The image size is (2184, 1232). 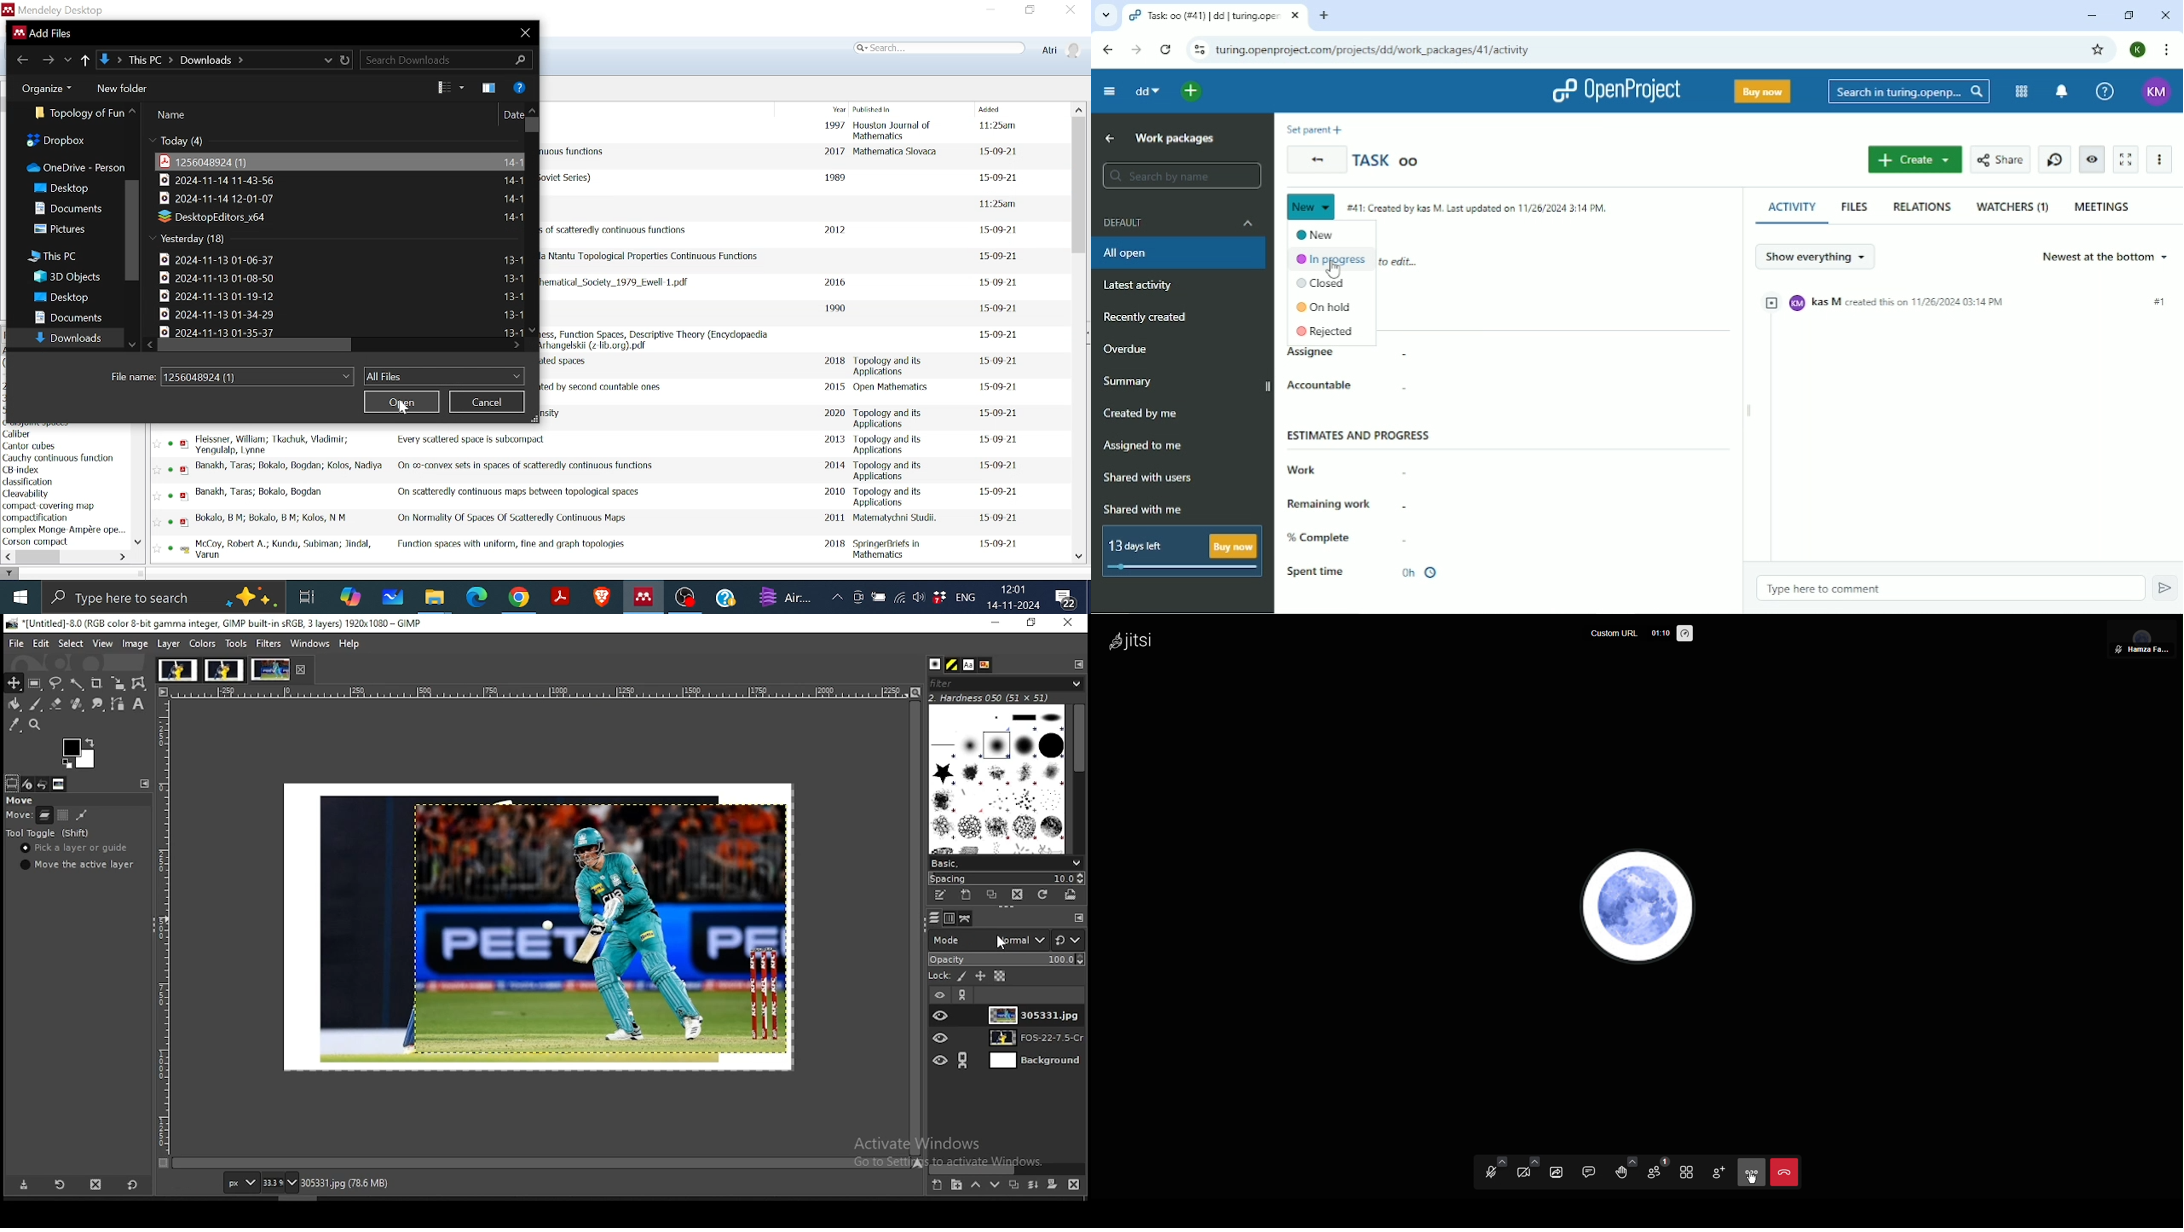 What do you see at coordinates (1718, 1171) in the screenshot?
I see `Add Participant` at bounding box center [1718, 1171].